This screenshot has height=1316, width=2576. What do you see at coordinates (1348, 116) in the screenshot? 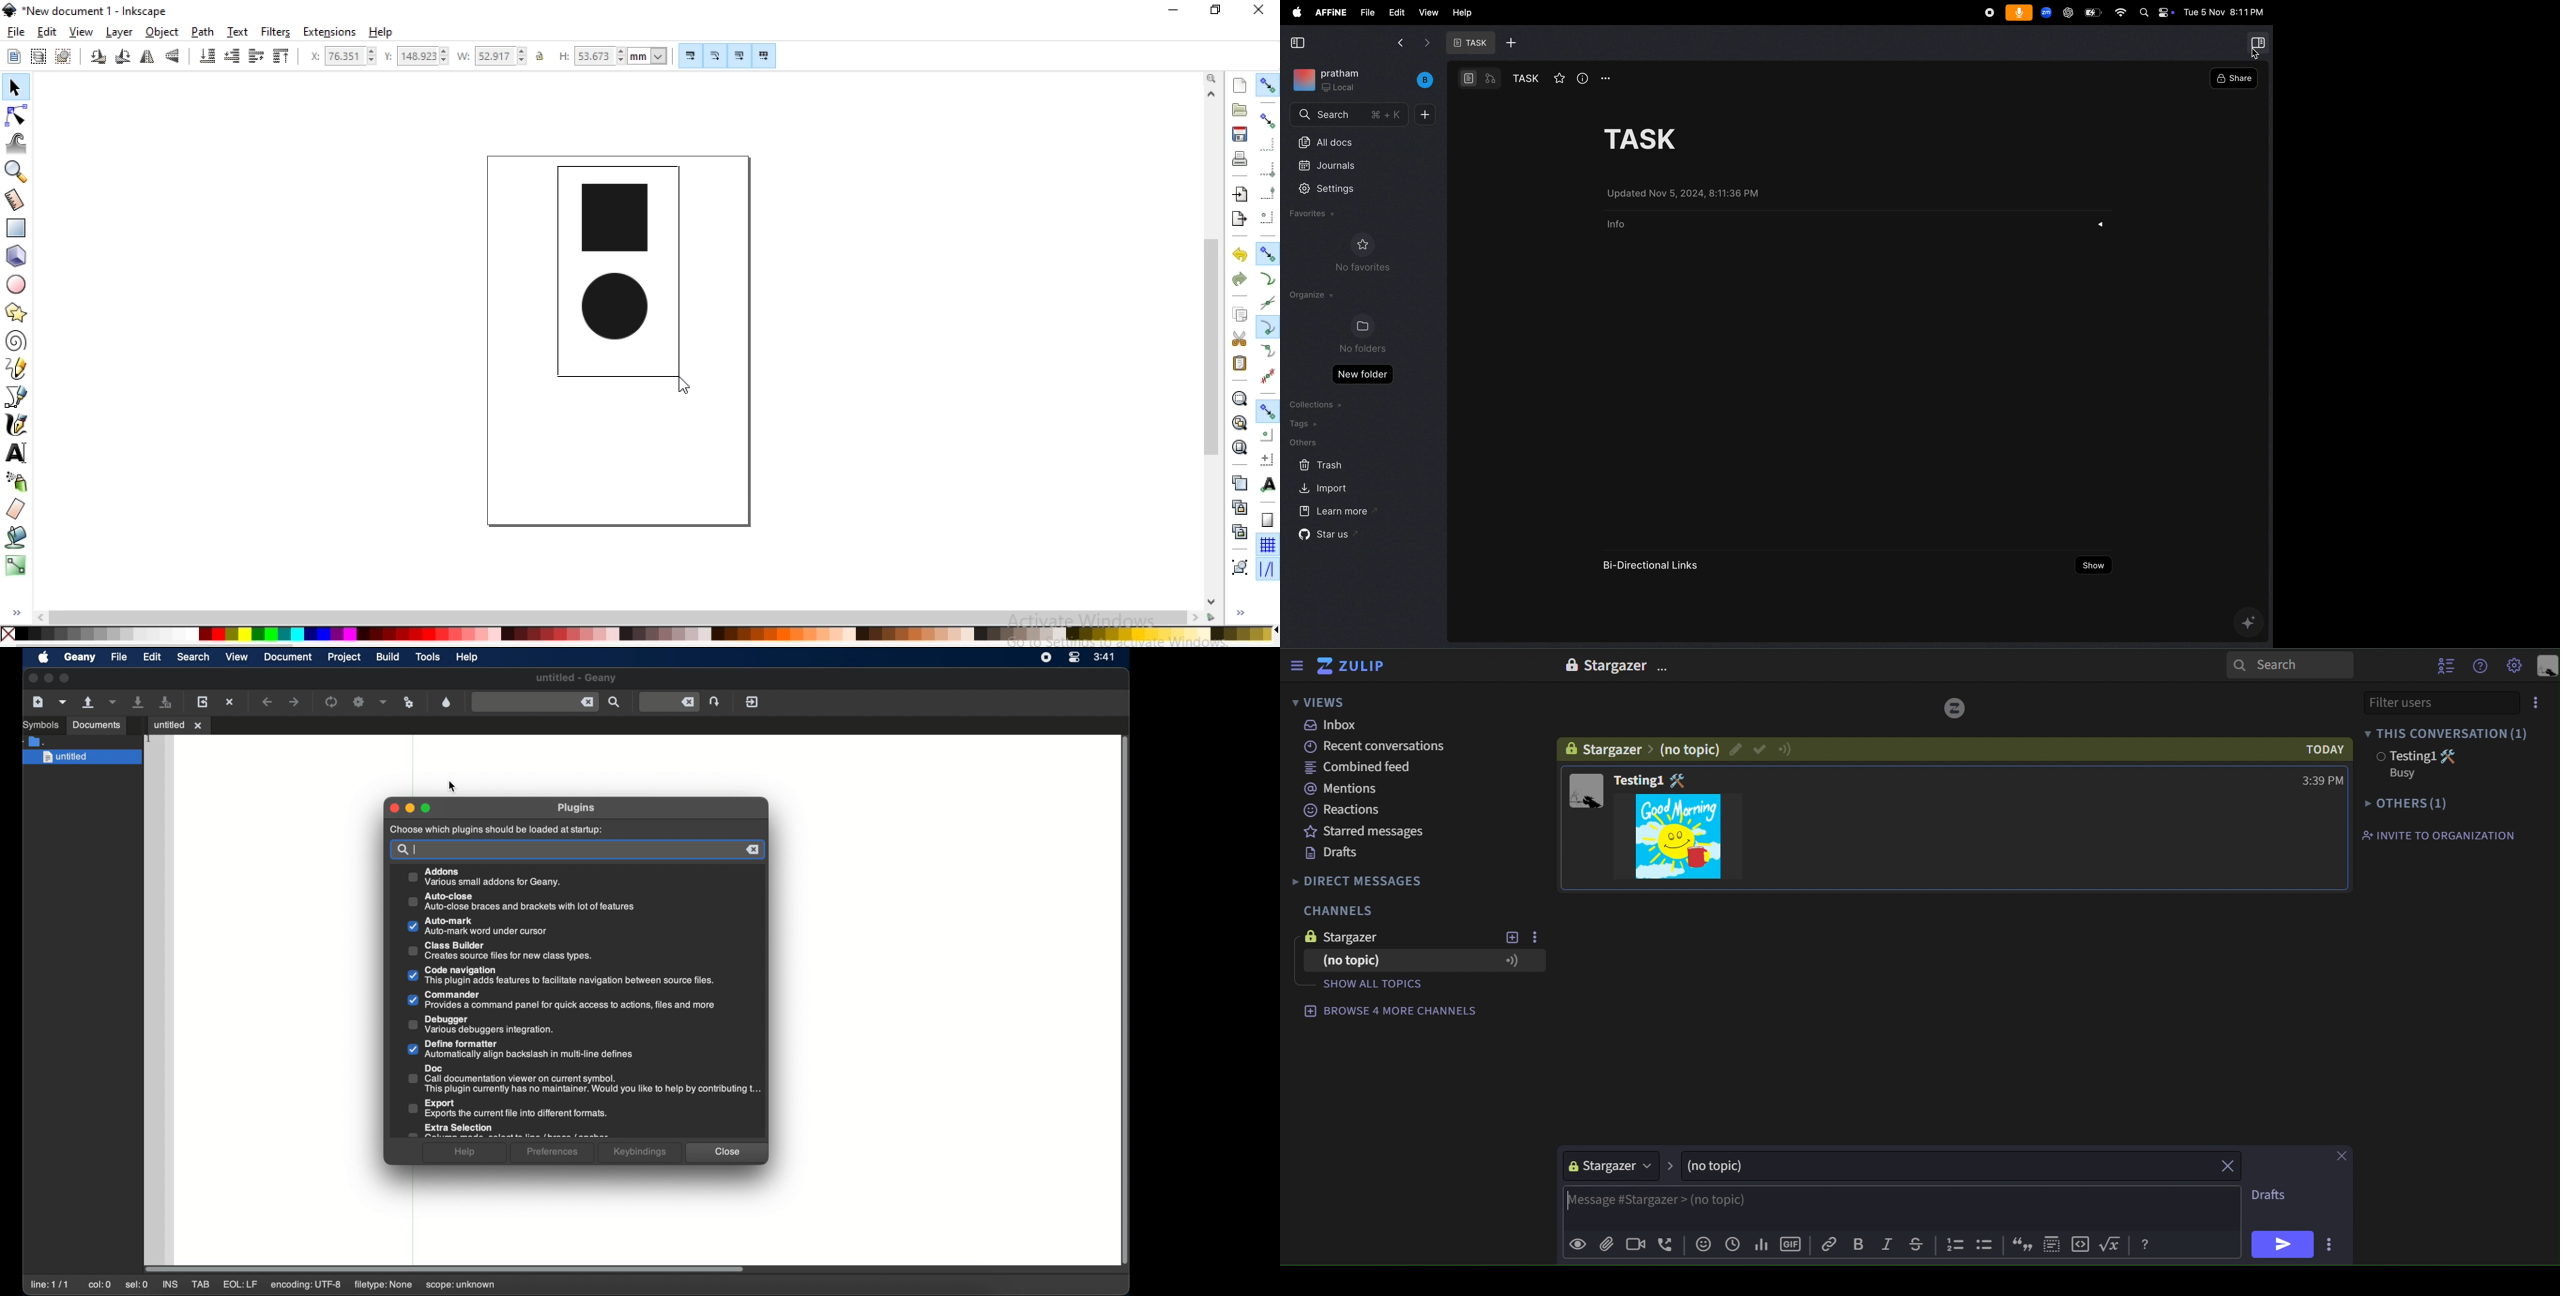
I see `search` at bounding box center [1348, 116].